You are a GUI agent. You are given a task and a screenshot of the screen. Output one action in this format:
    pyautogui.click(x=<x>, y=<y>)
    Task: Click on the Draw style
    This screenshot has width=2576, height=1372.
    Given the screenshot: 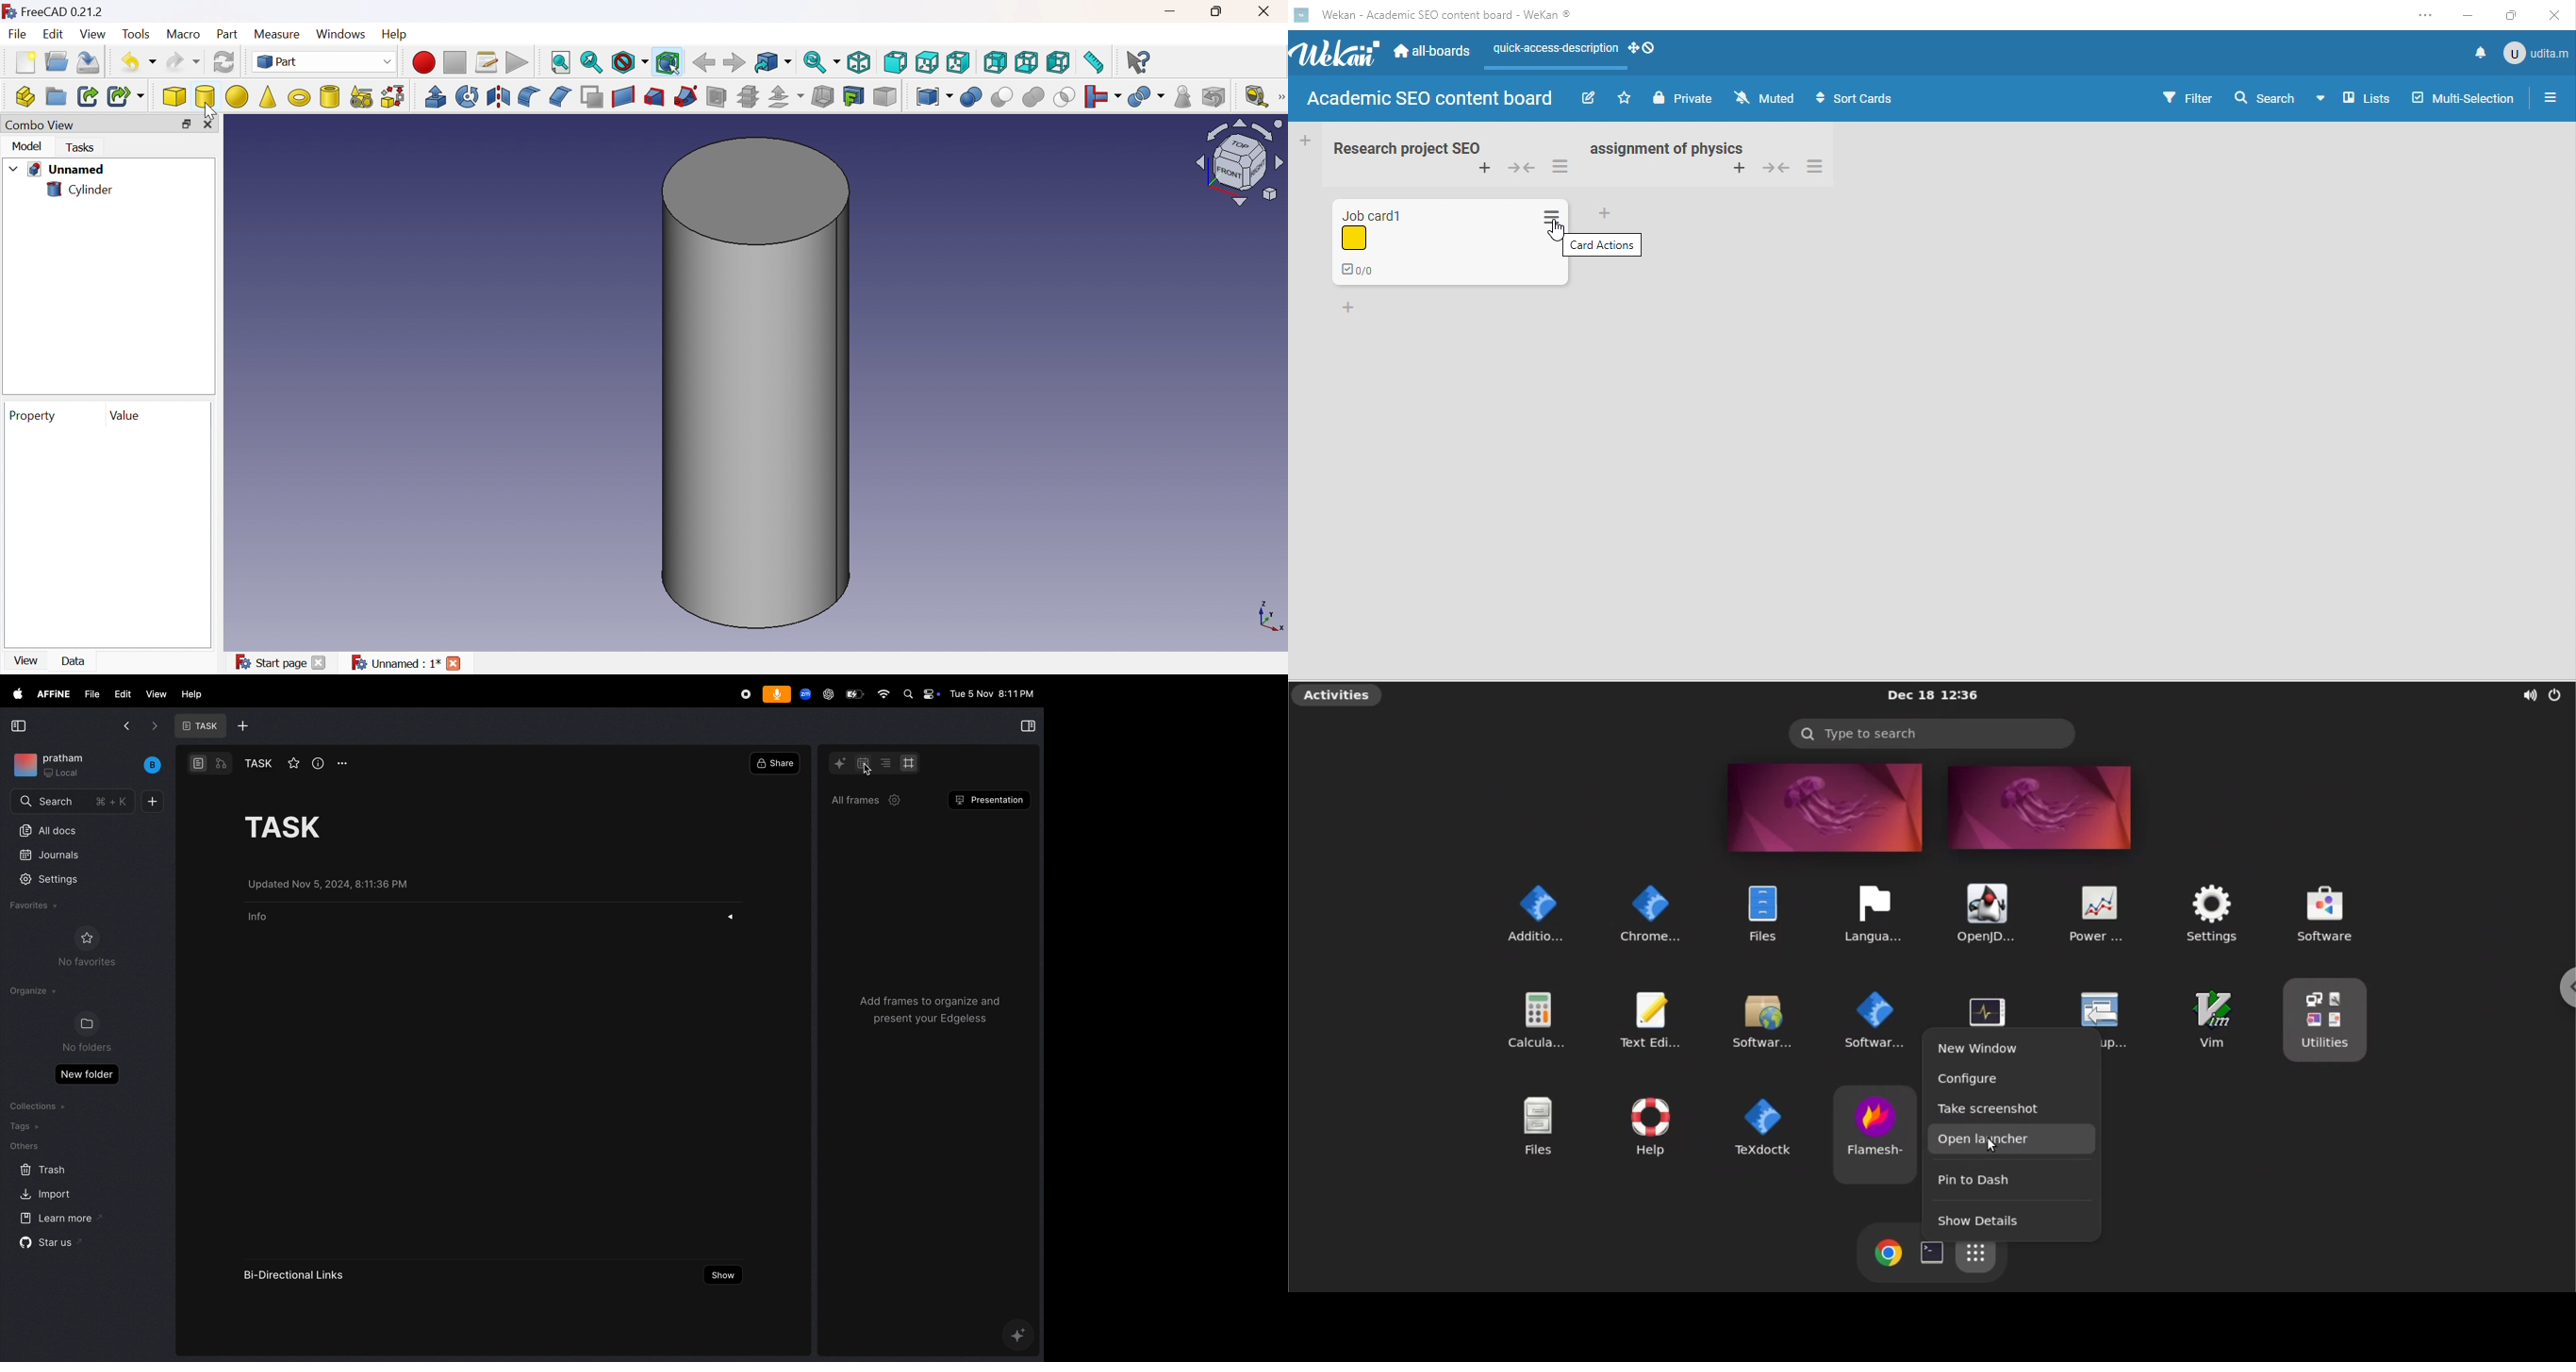 What is the action you would take?
    pyautogui.click(x=629, y=64)
    